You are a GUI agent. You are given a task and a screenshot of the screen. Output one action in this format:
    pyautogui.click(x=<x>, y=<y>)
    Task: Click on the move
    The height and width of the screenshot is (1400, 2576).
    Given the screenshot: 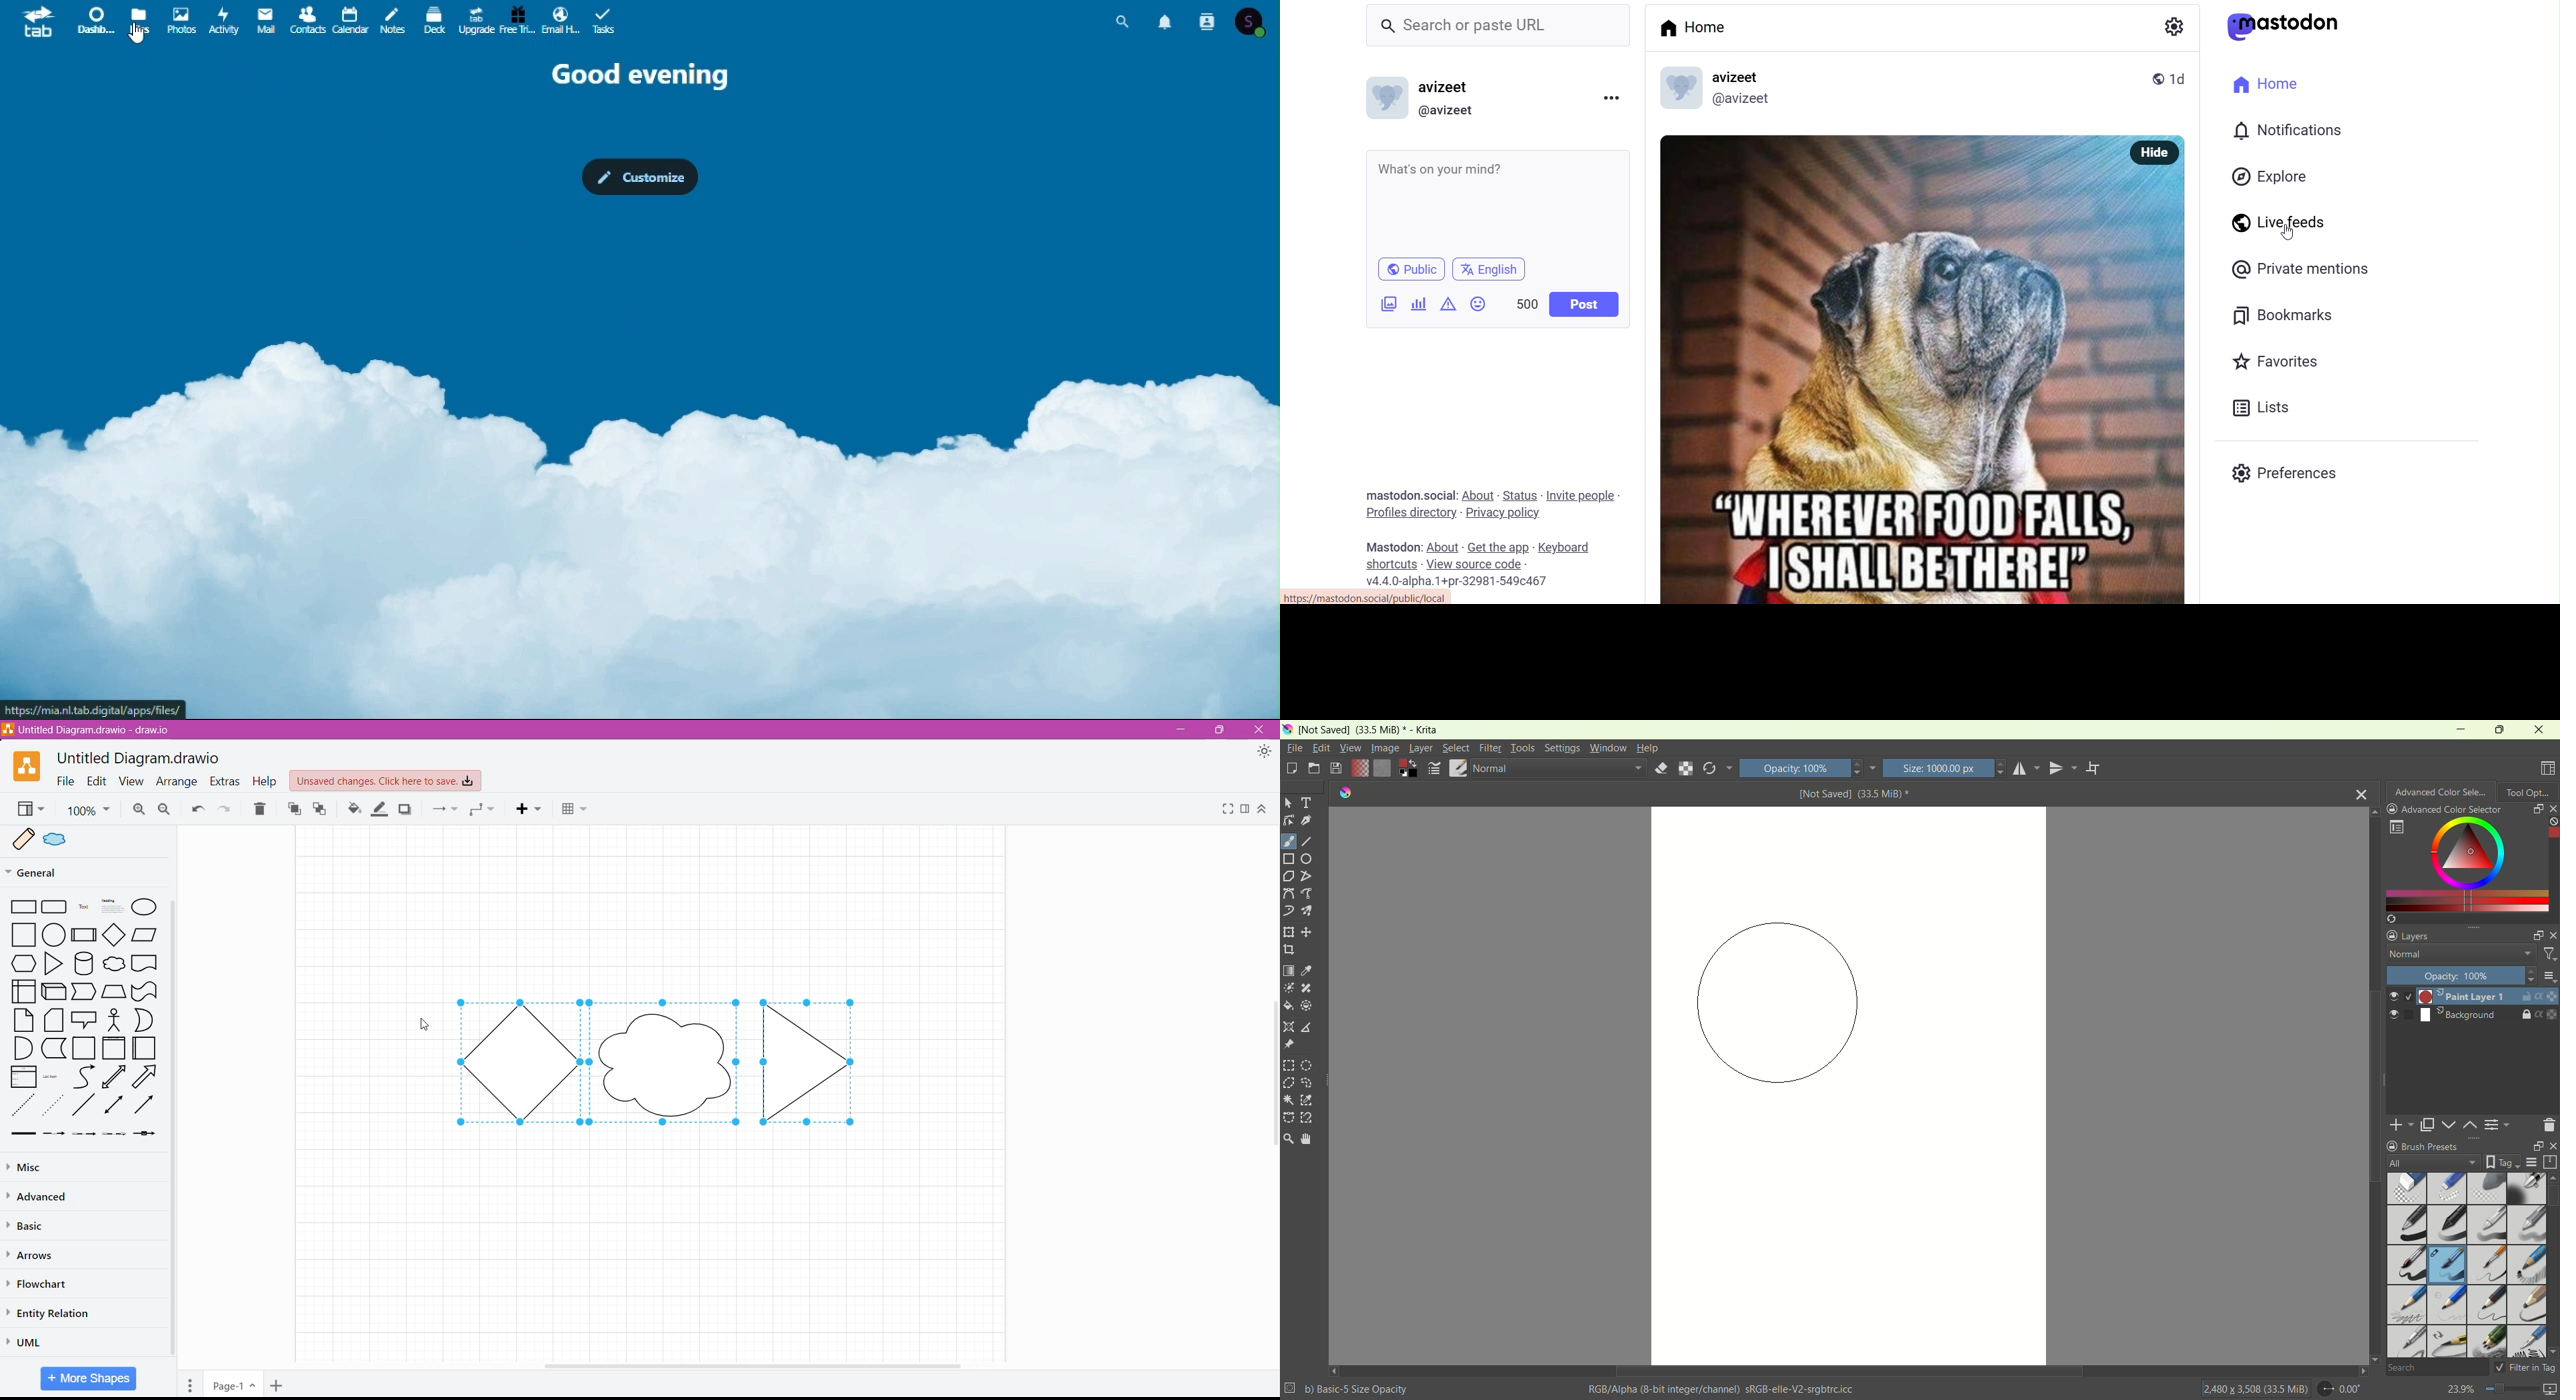 What is the action you would take?
    pyautogui.click(x=1307, y=932)
    